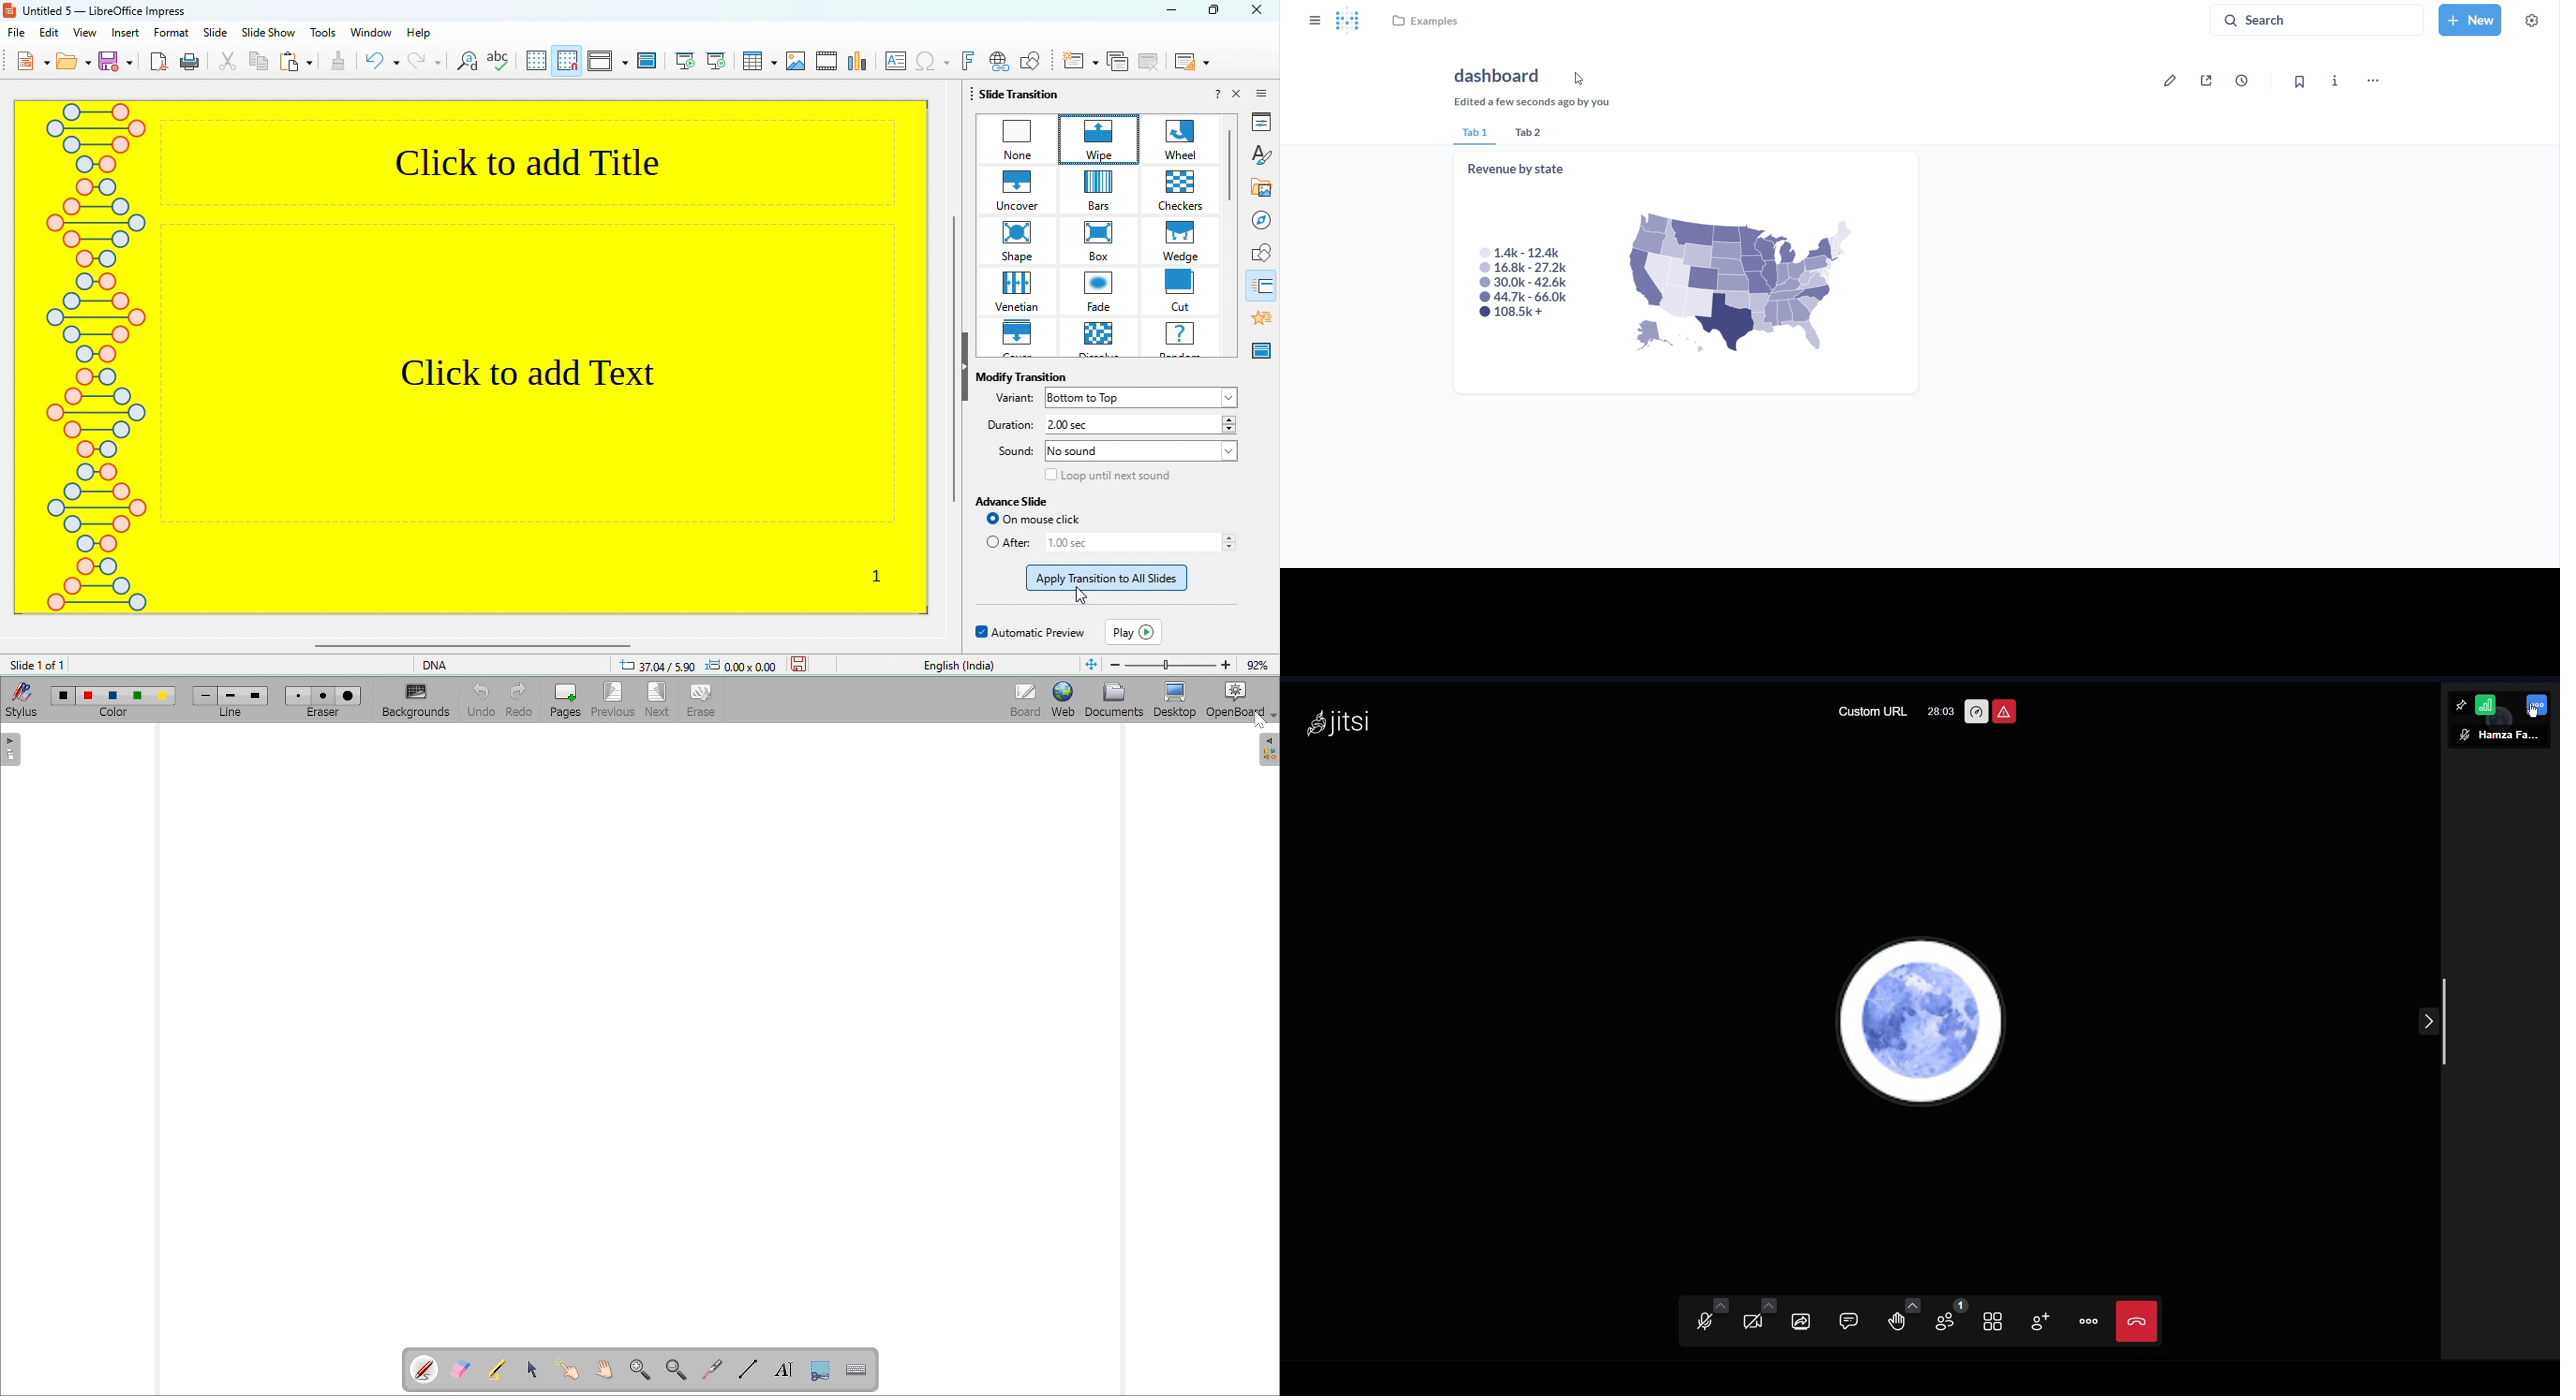  I want to click on cursor movement, so click(1087, 598).